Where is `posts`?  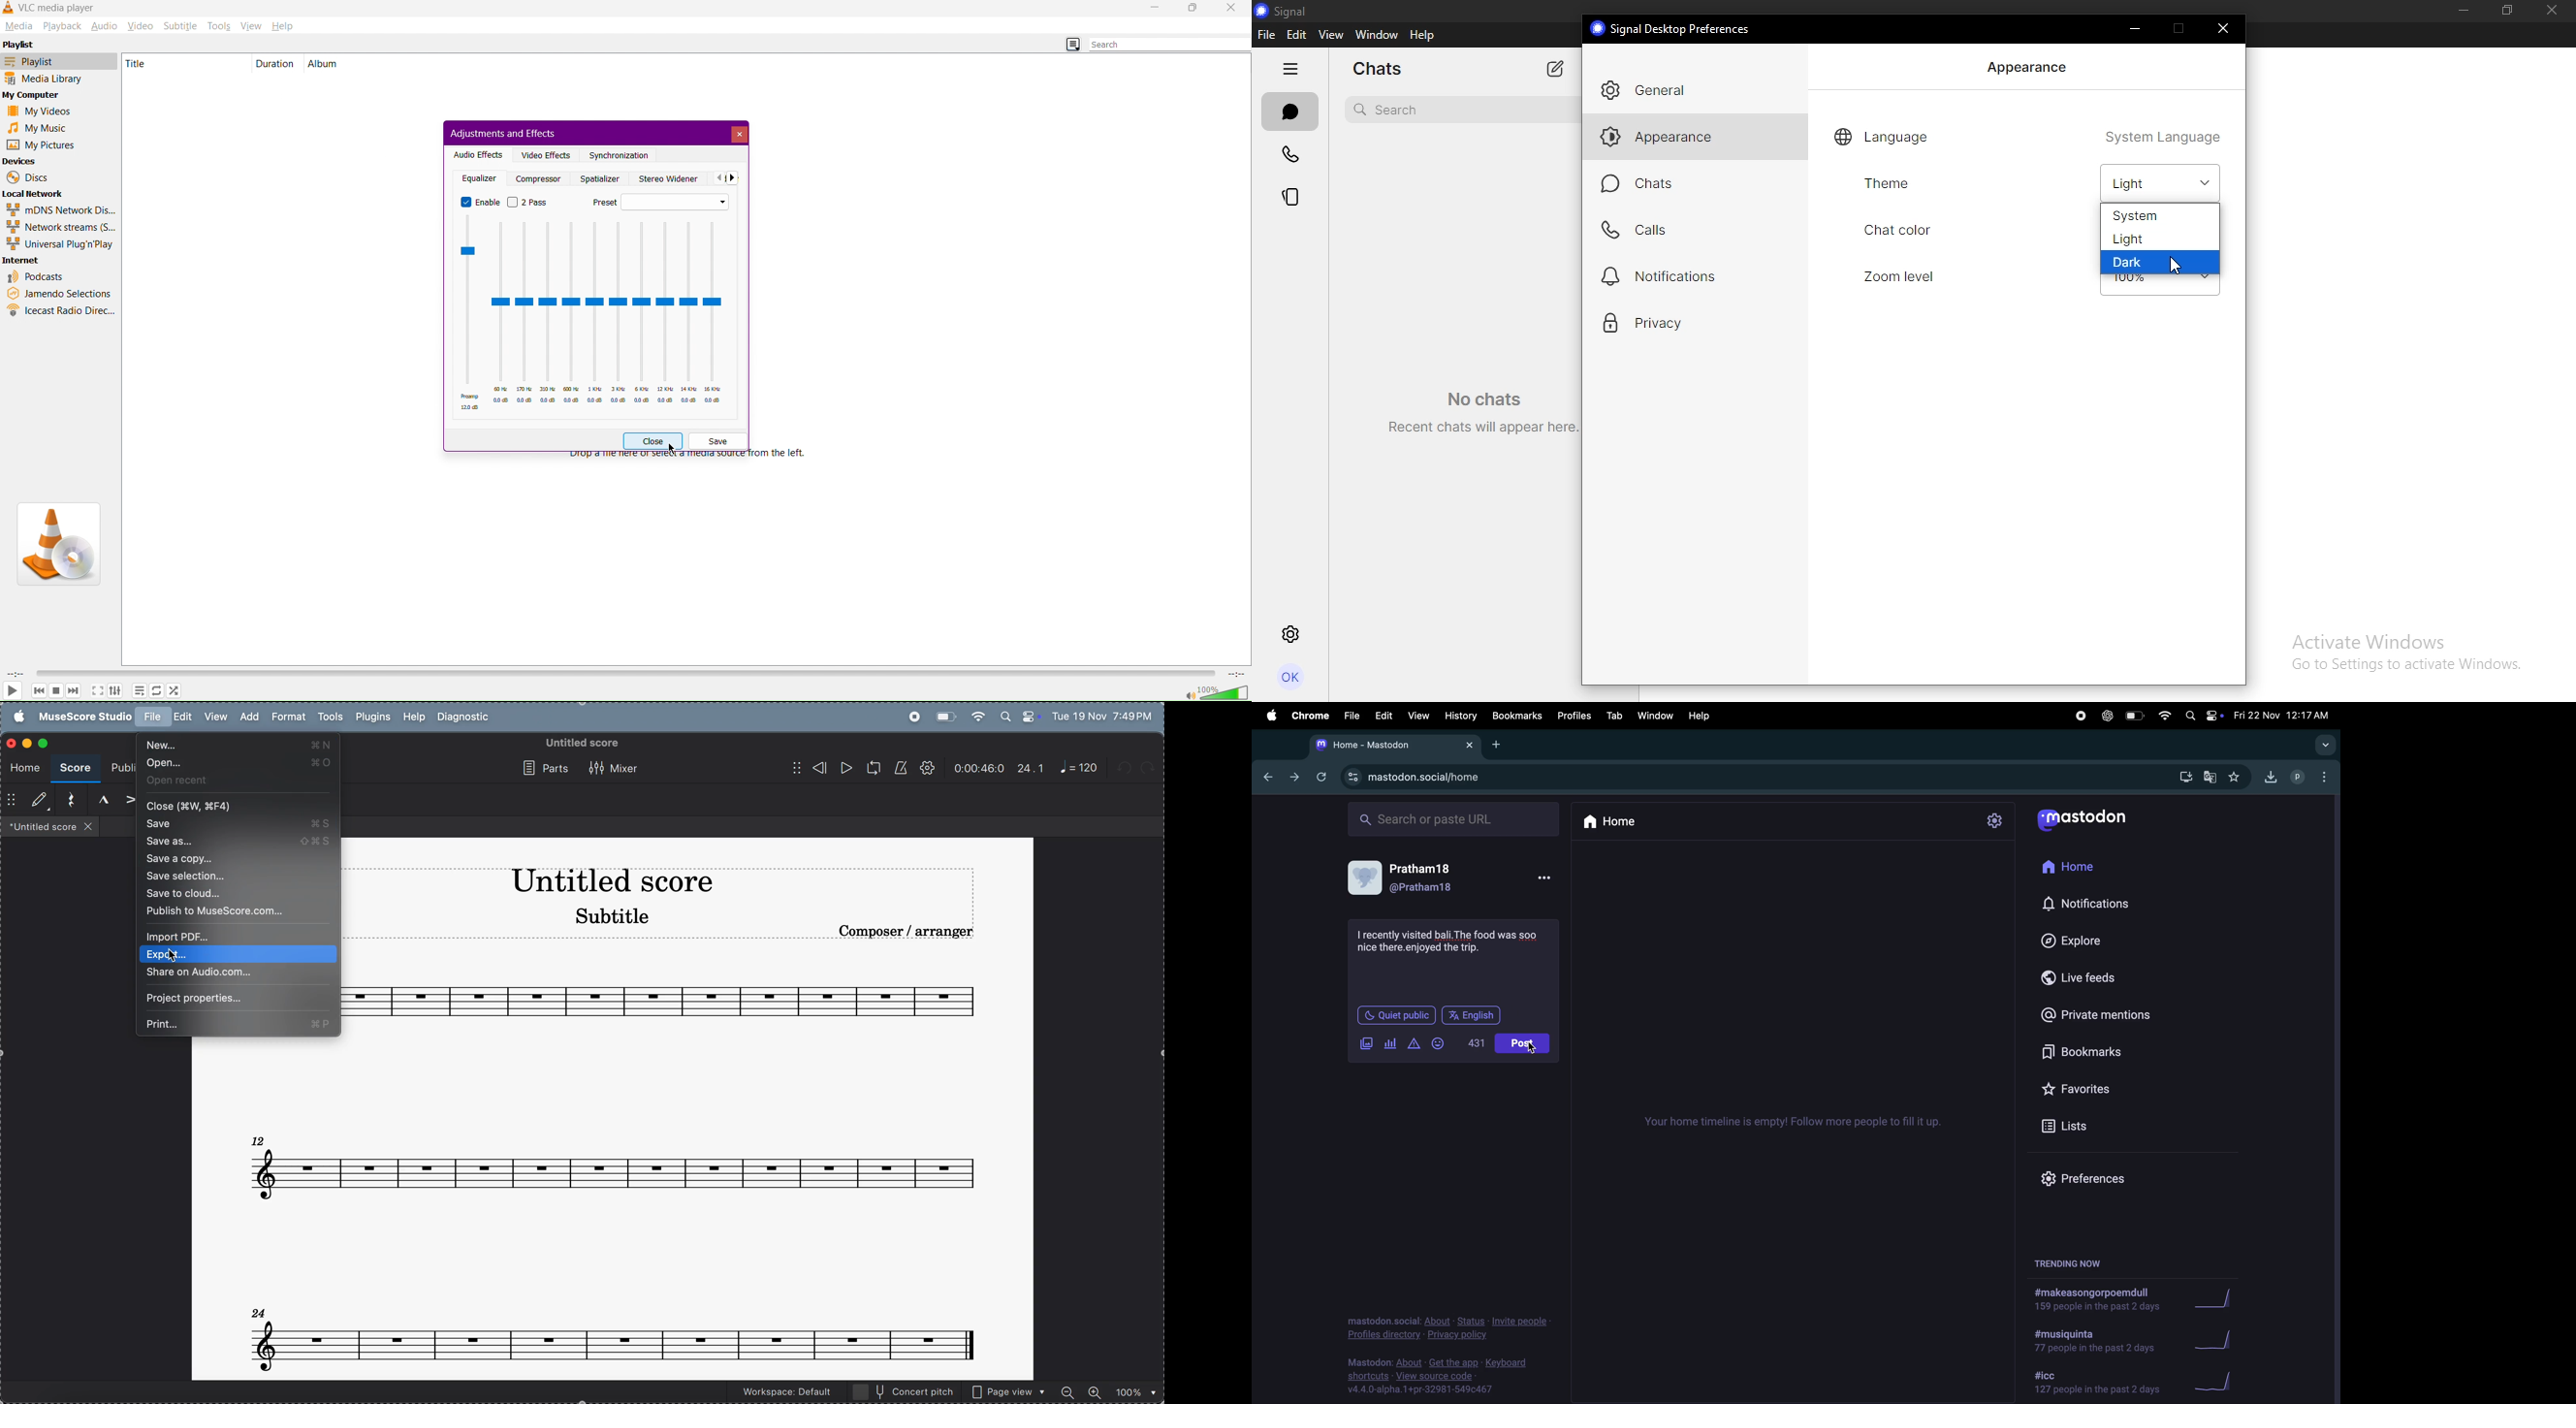
posts is located at coordinates (1522, 1044).